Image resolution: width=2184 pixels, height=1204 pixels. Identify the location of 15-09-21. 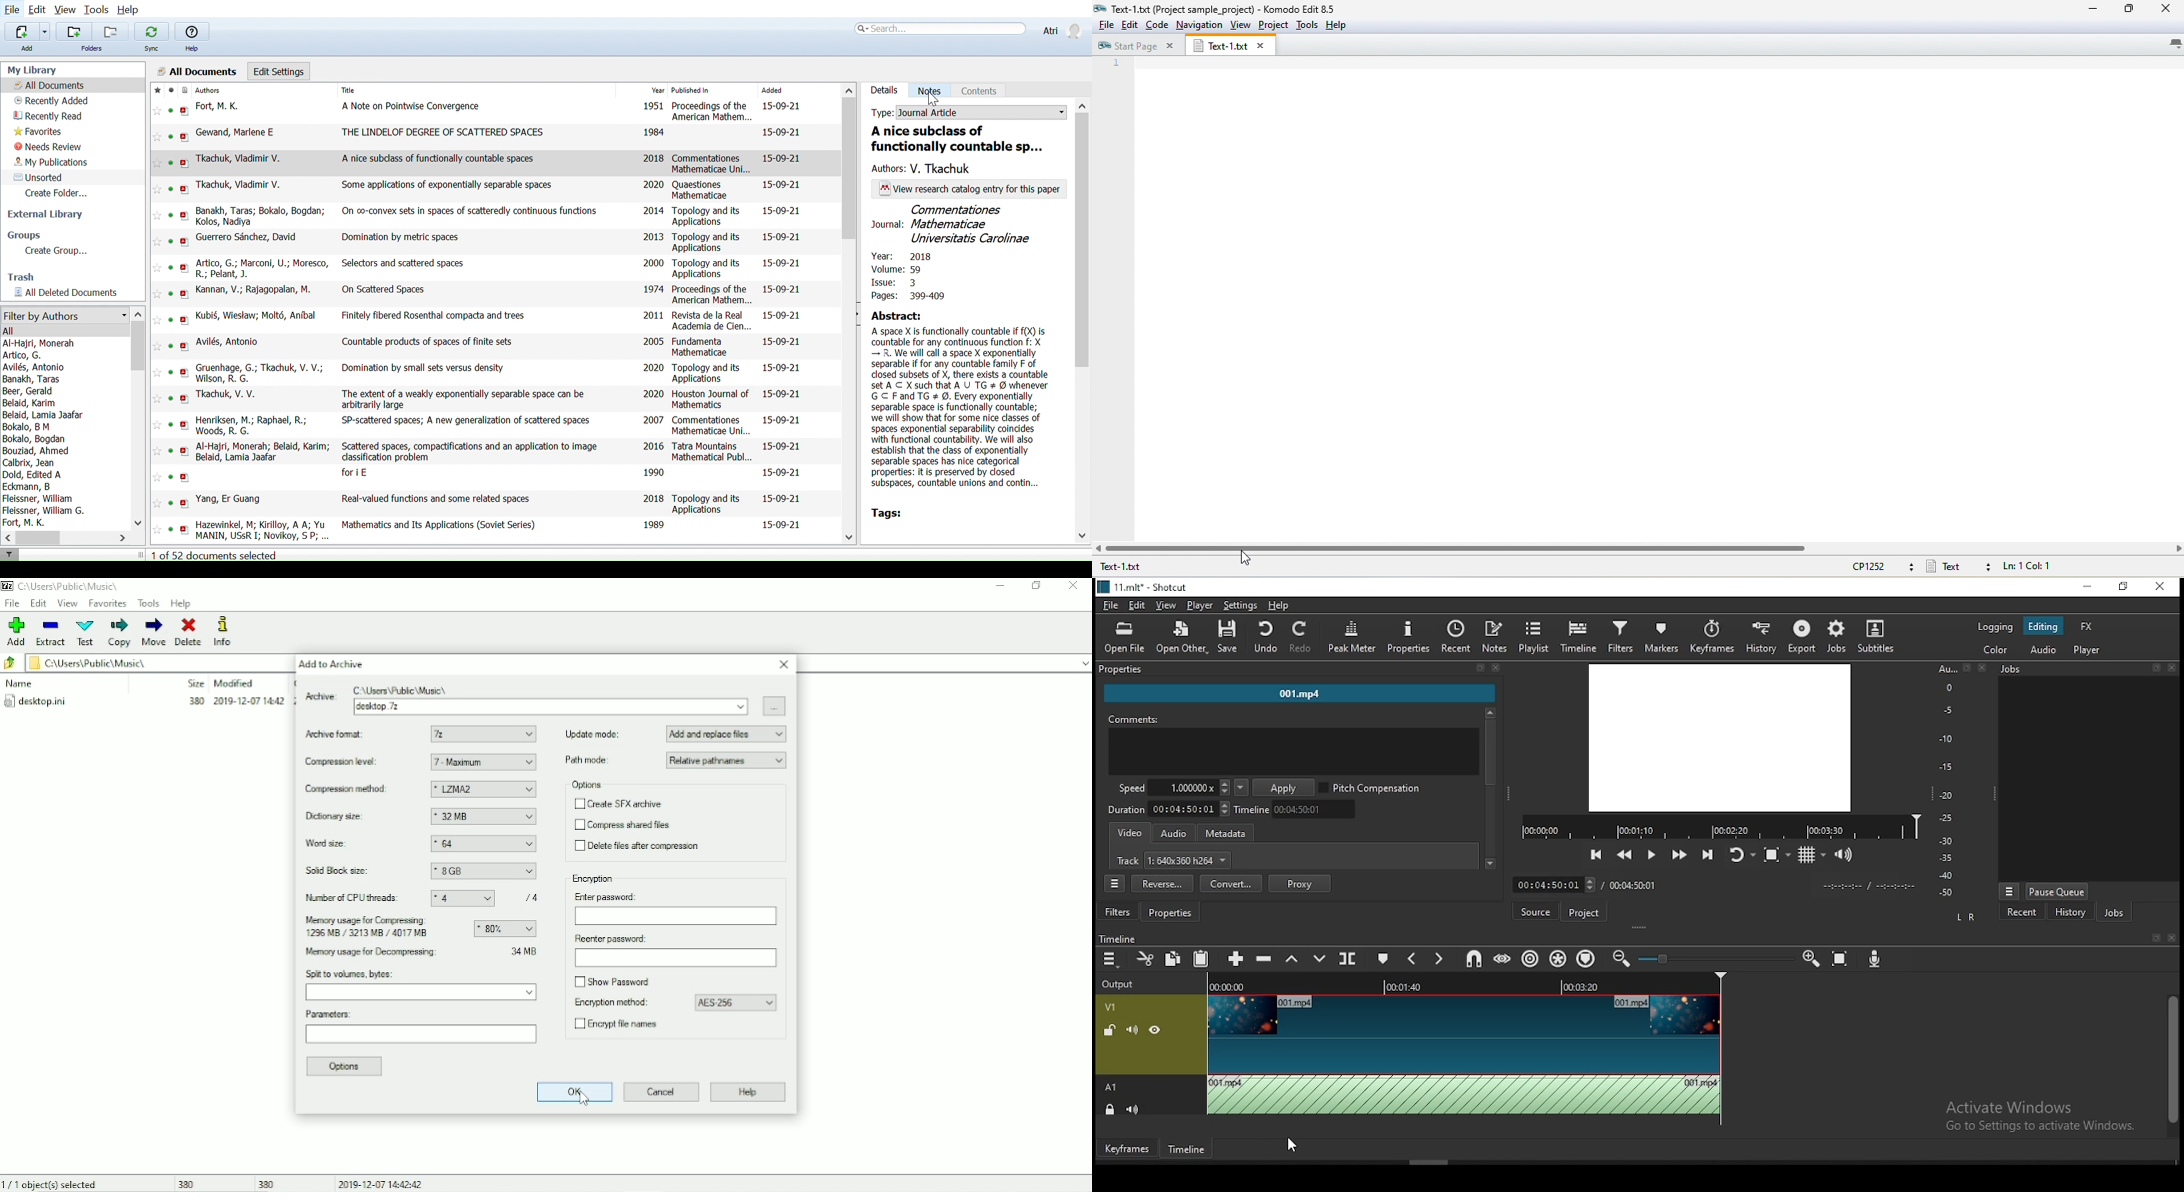
(784, 238).